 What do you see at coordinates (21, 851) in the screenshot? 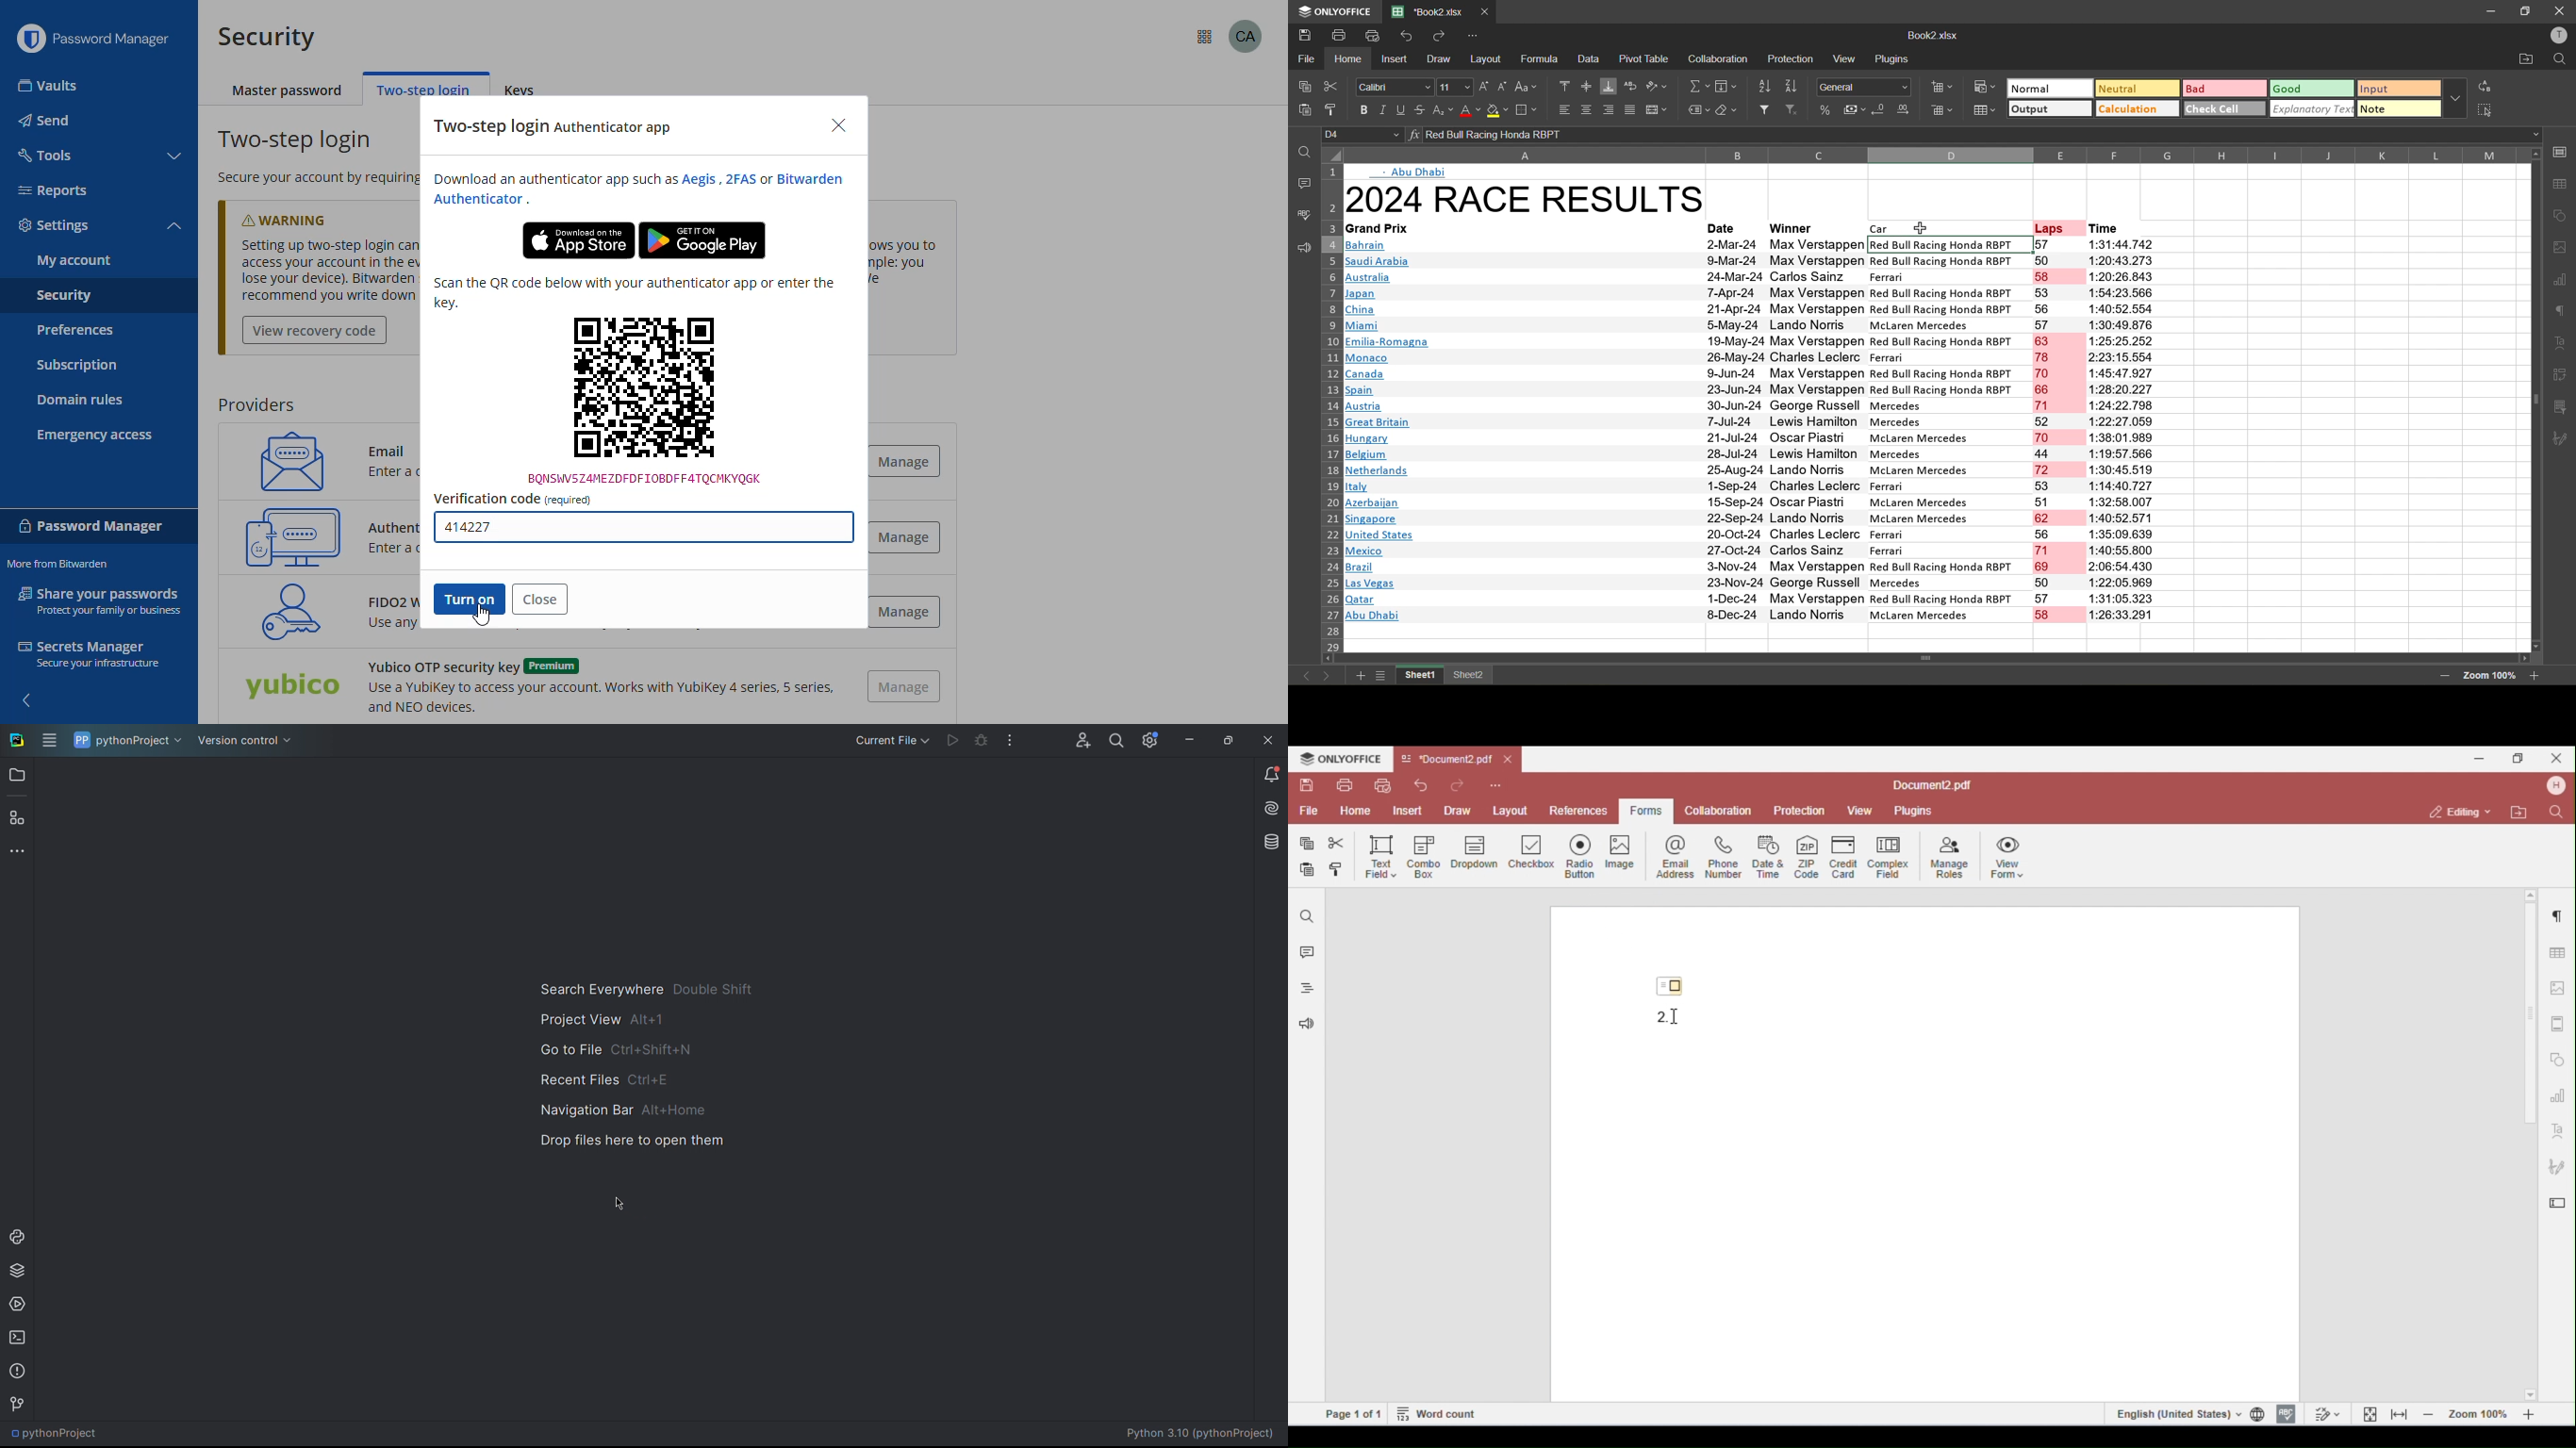
I see `More` at bounding box center [21, 851].